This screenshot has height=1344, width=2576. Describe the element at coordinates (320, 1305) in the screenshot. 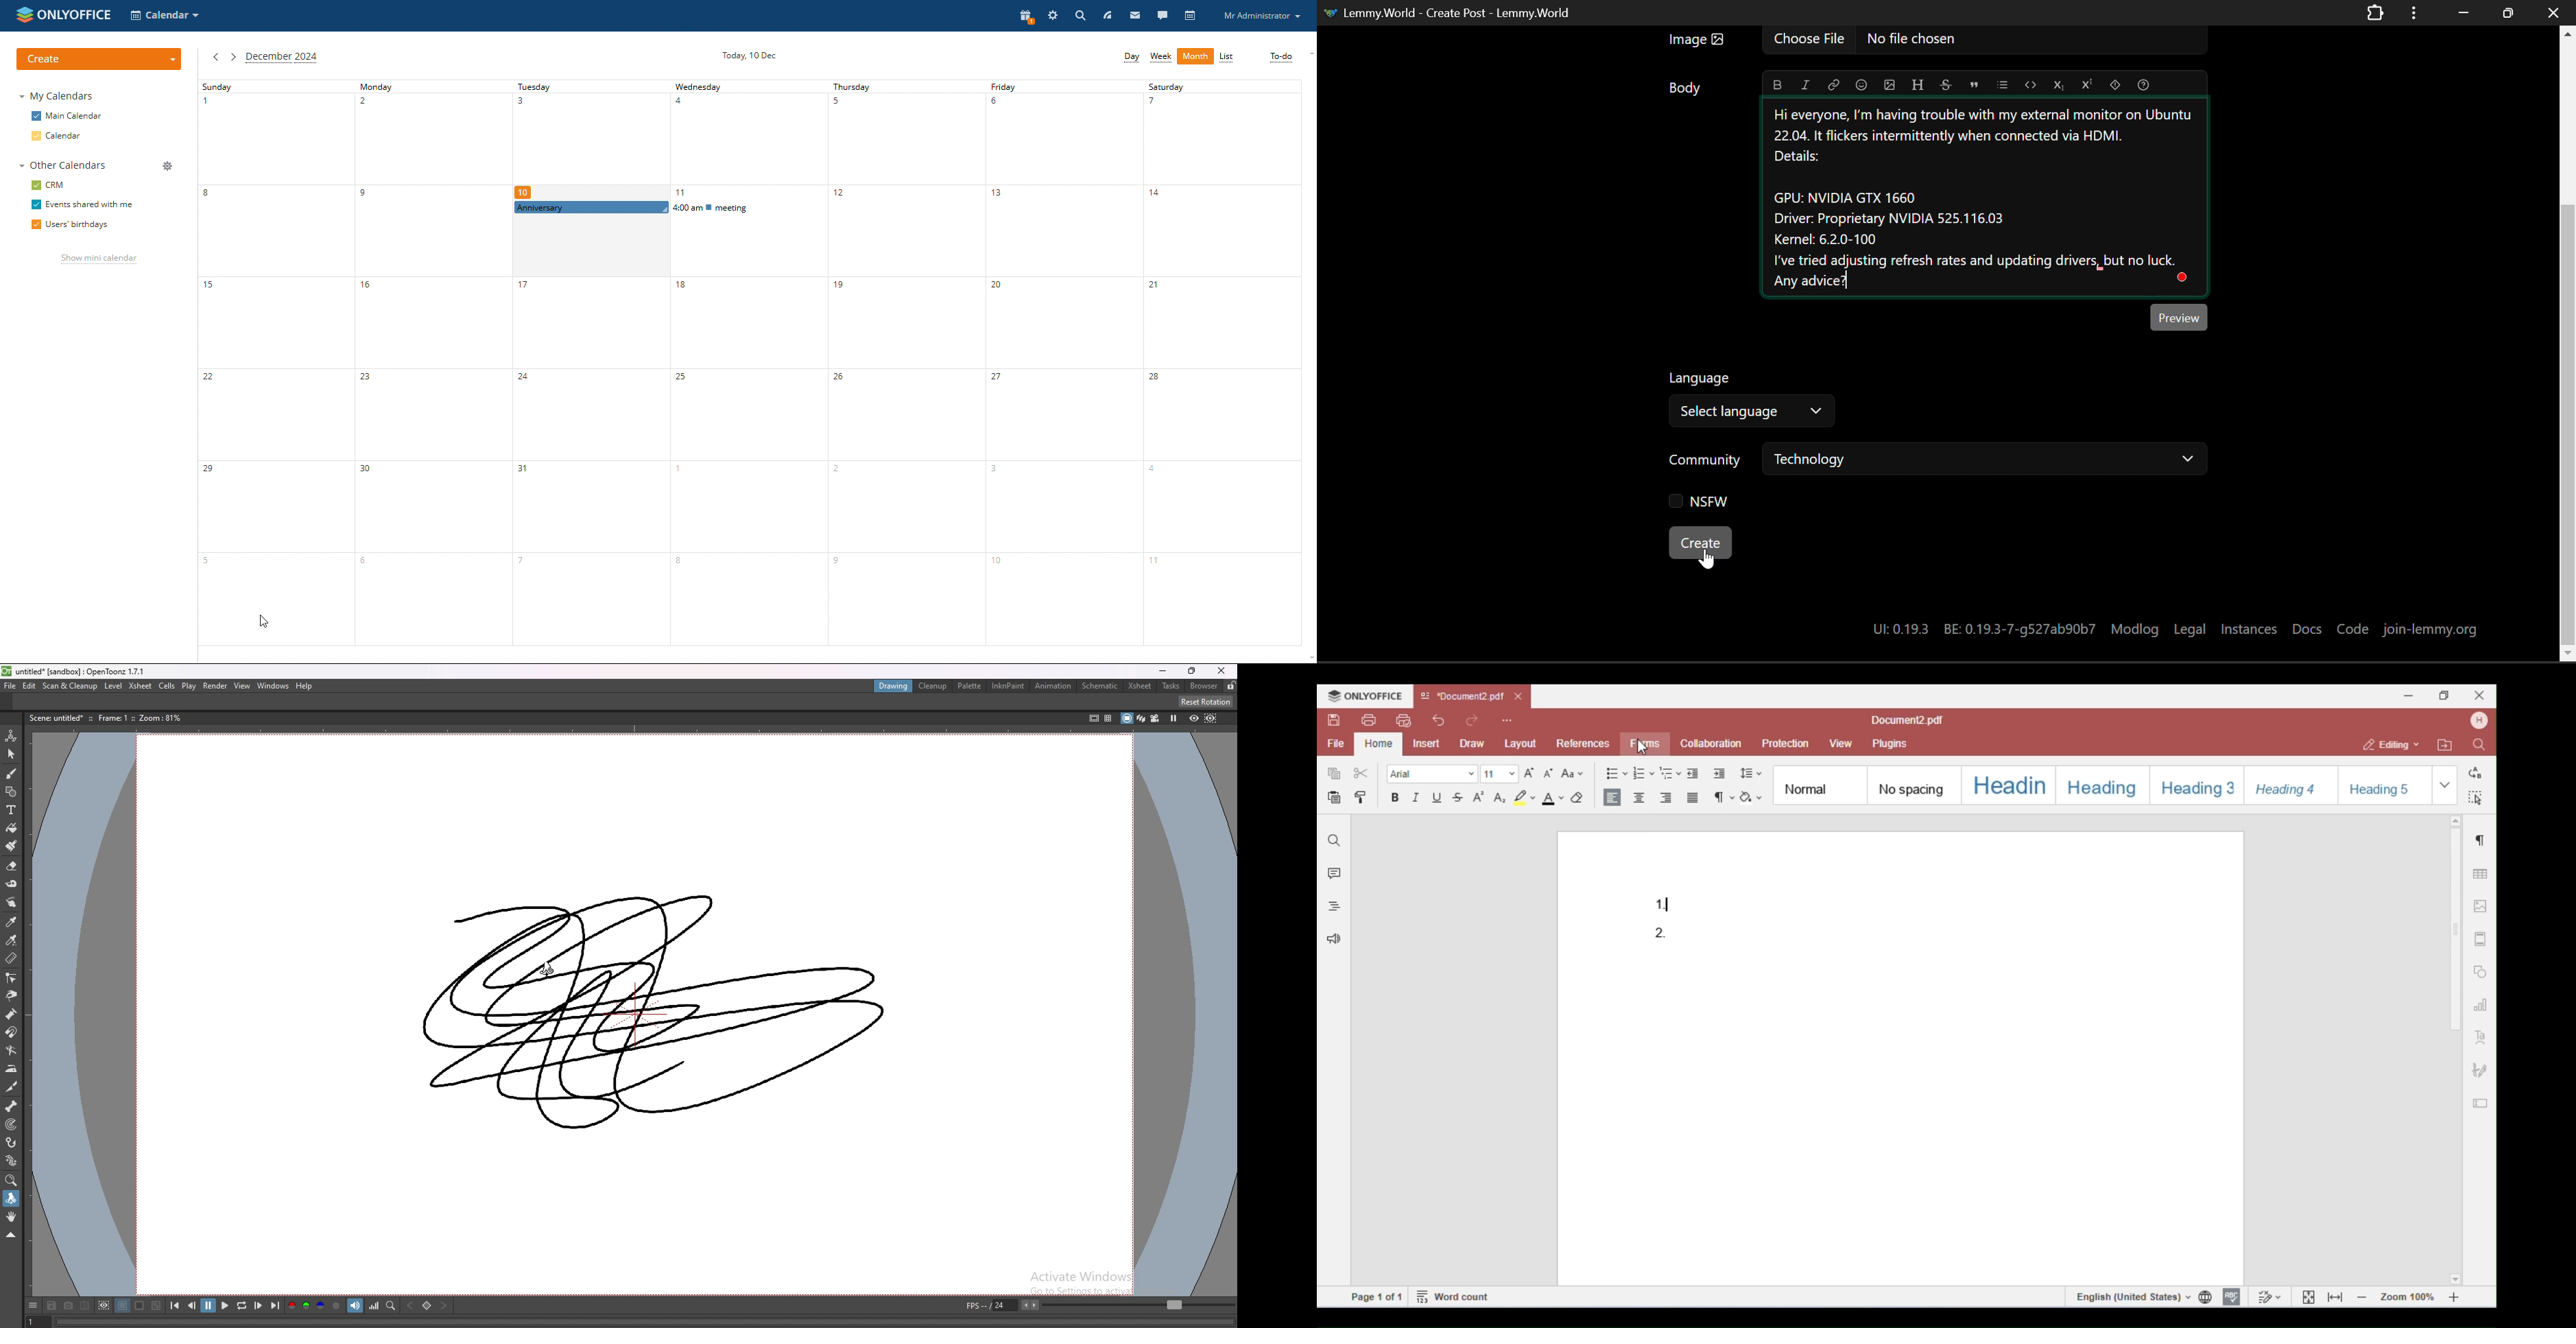

I see `blue channel` at that location.